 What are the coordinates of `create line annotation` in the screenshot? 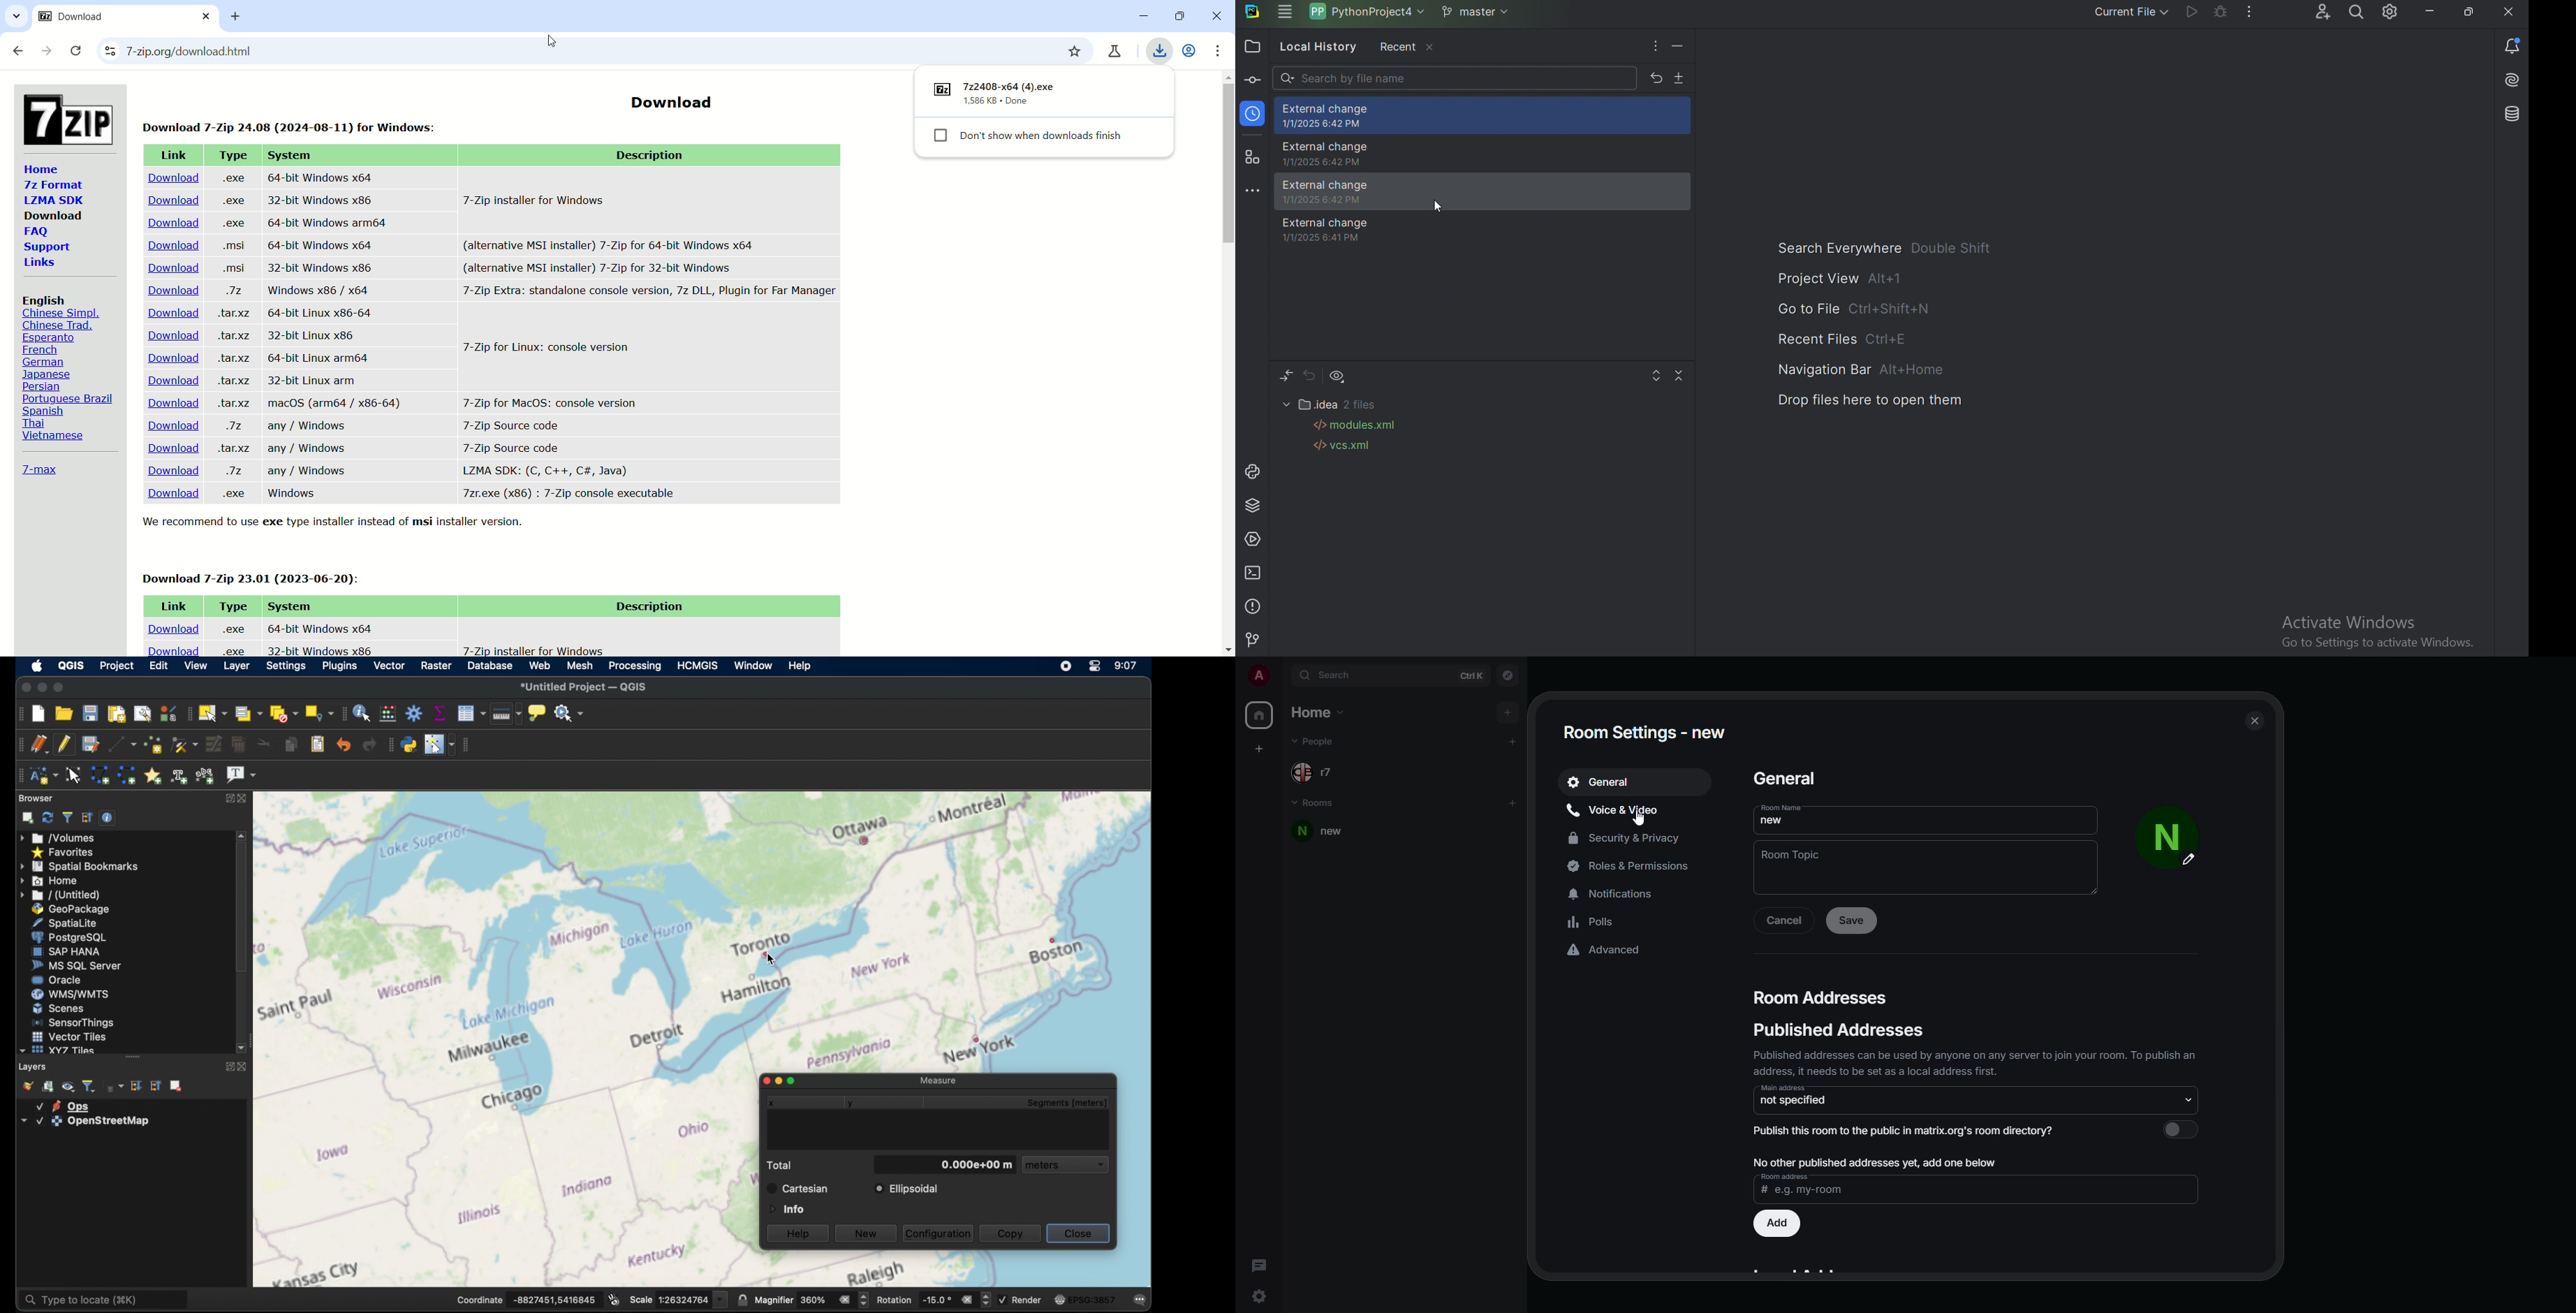 It's located at (126, 775).